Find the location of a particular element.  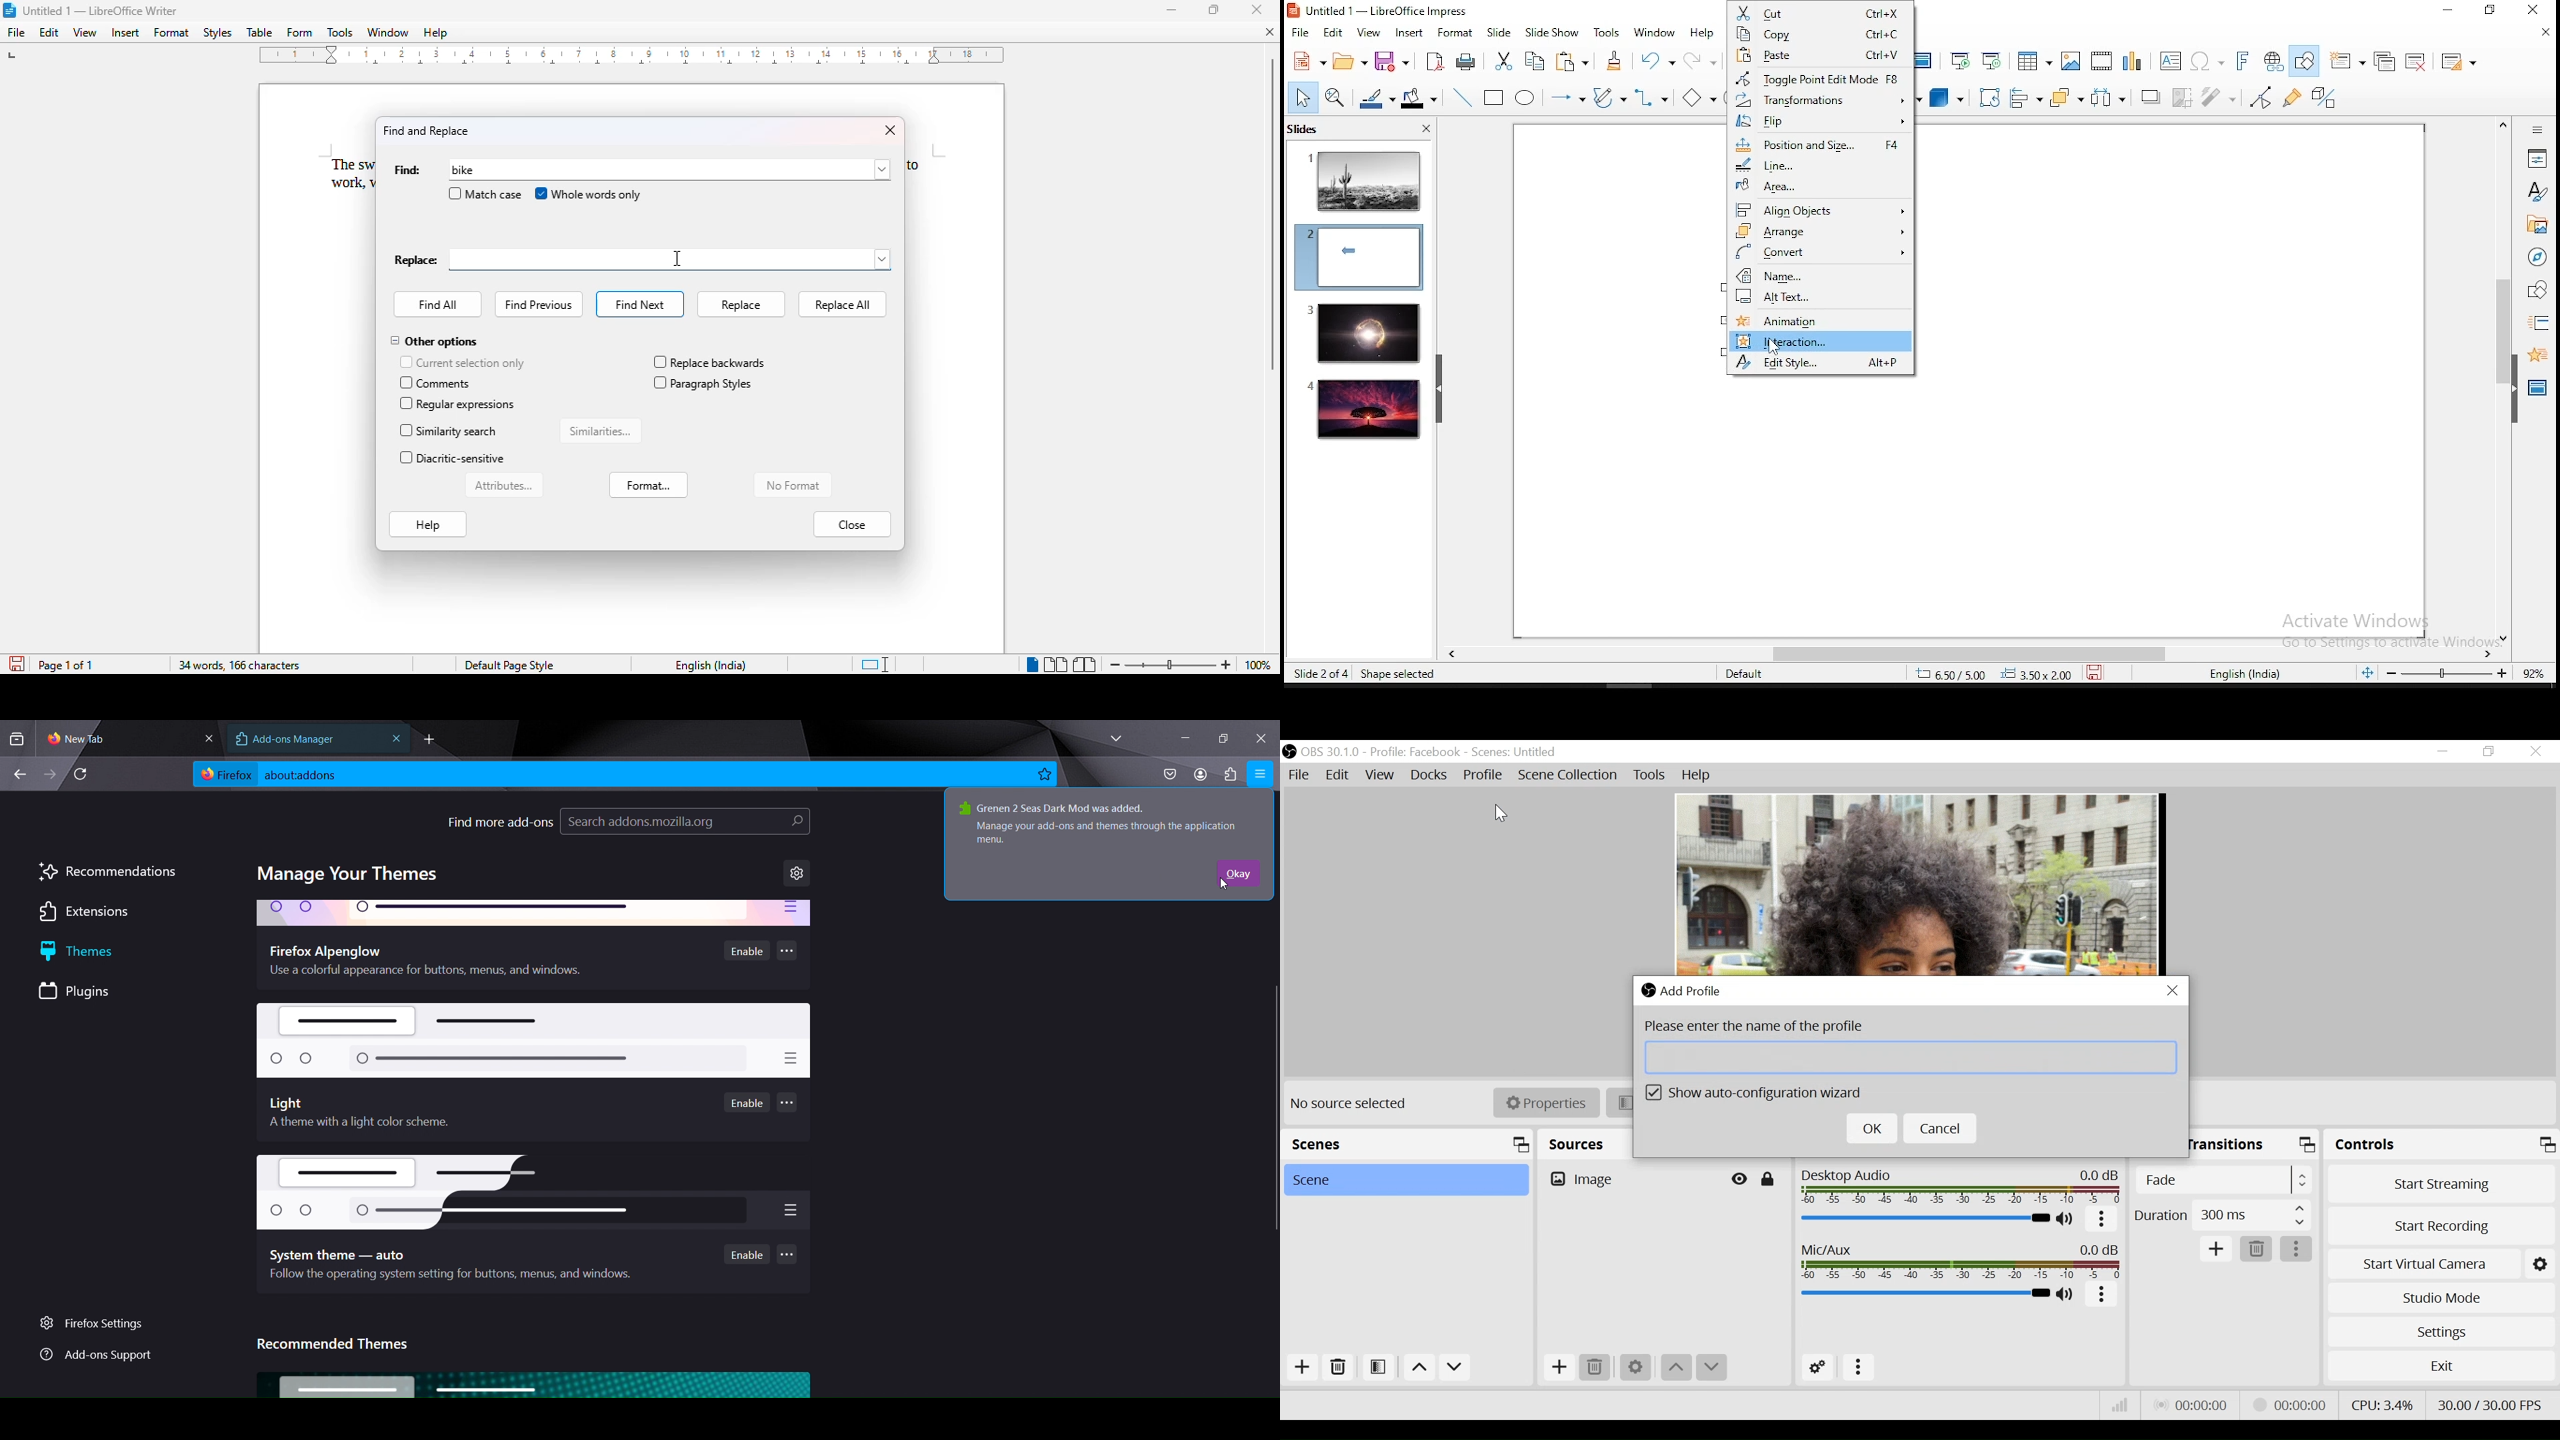

firefox settings is located at coordinates (101, 1325).